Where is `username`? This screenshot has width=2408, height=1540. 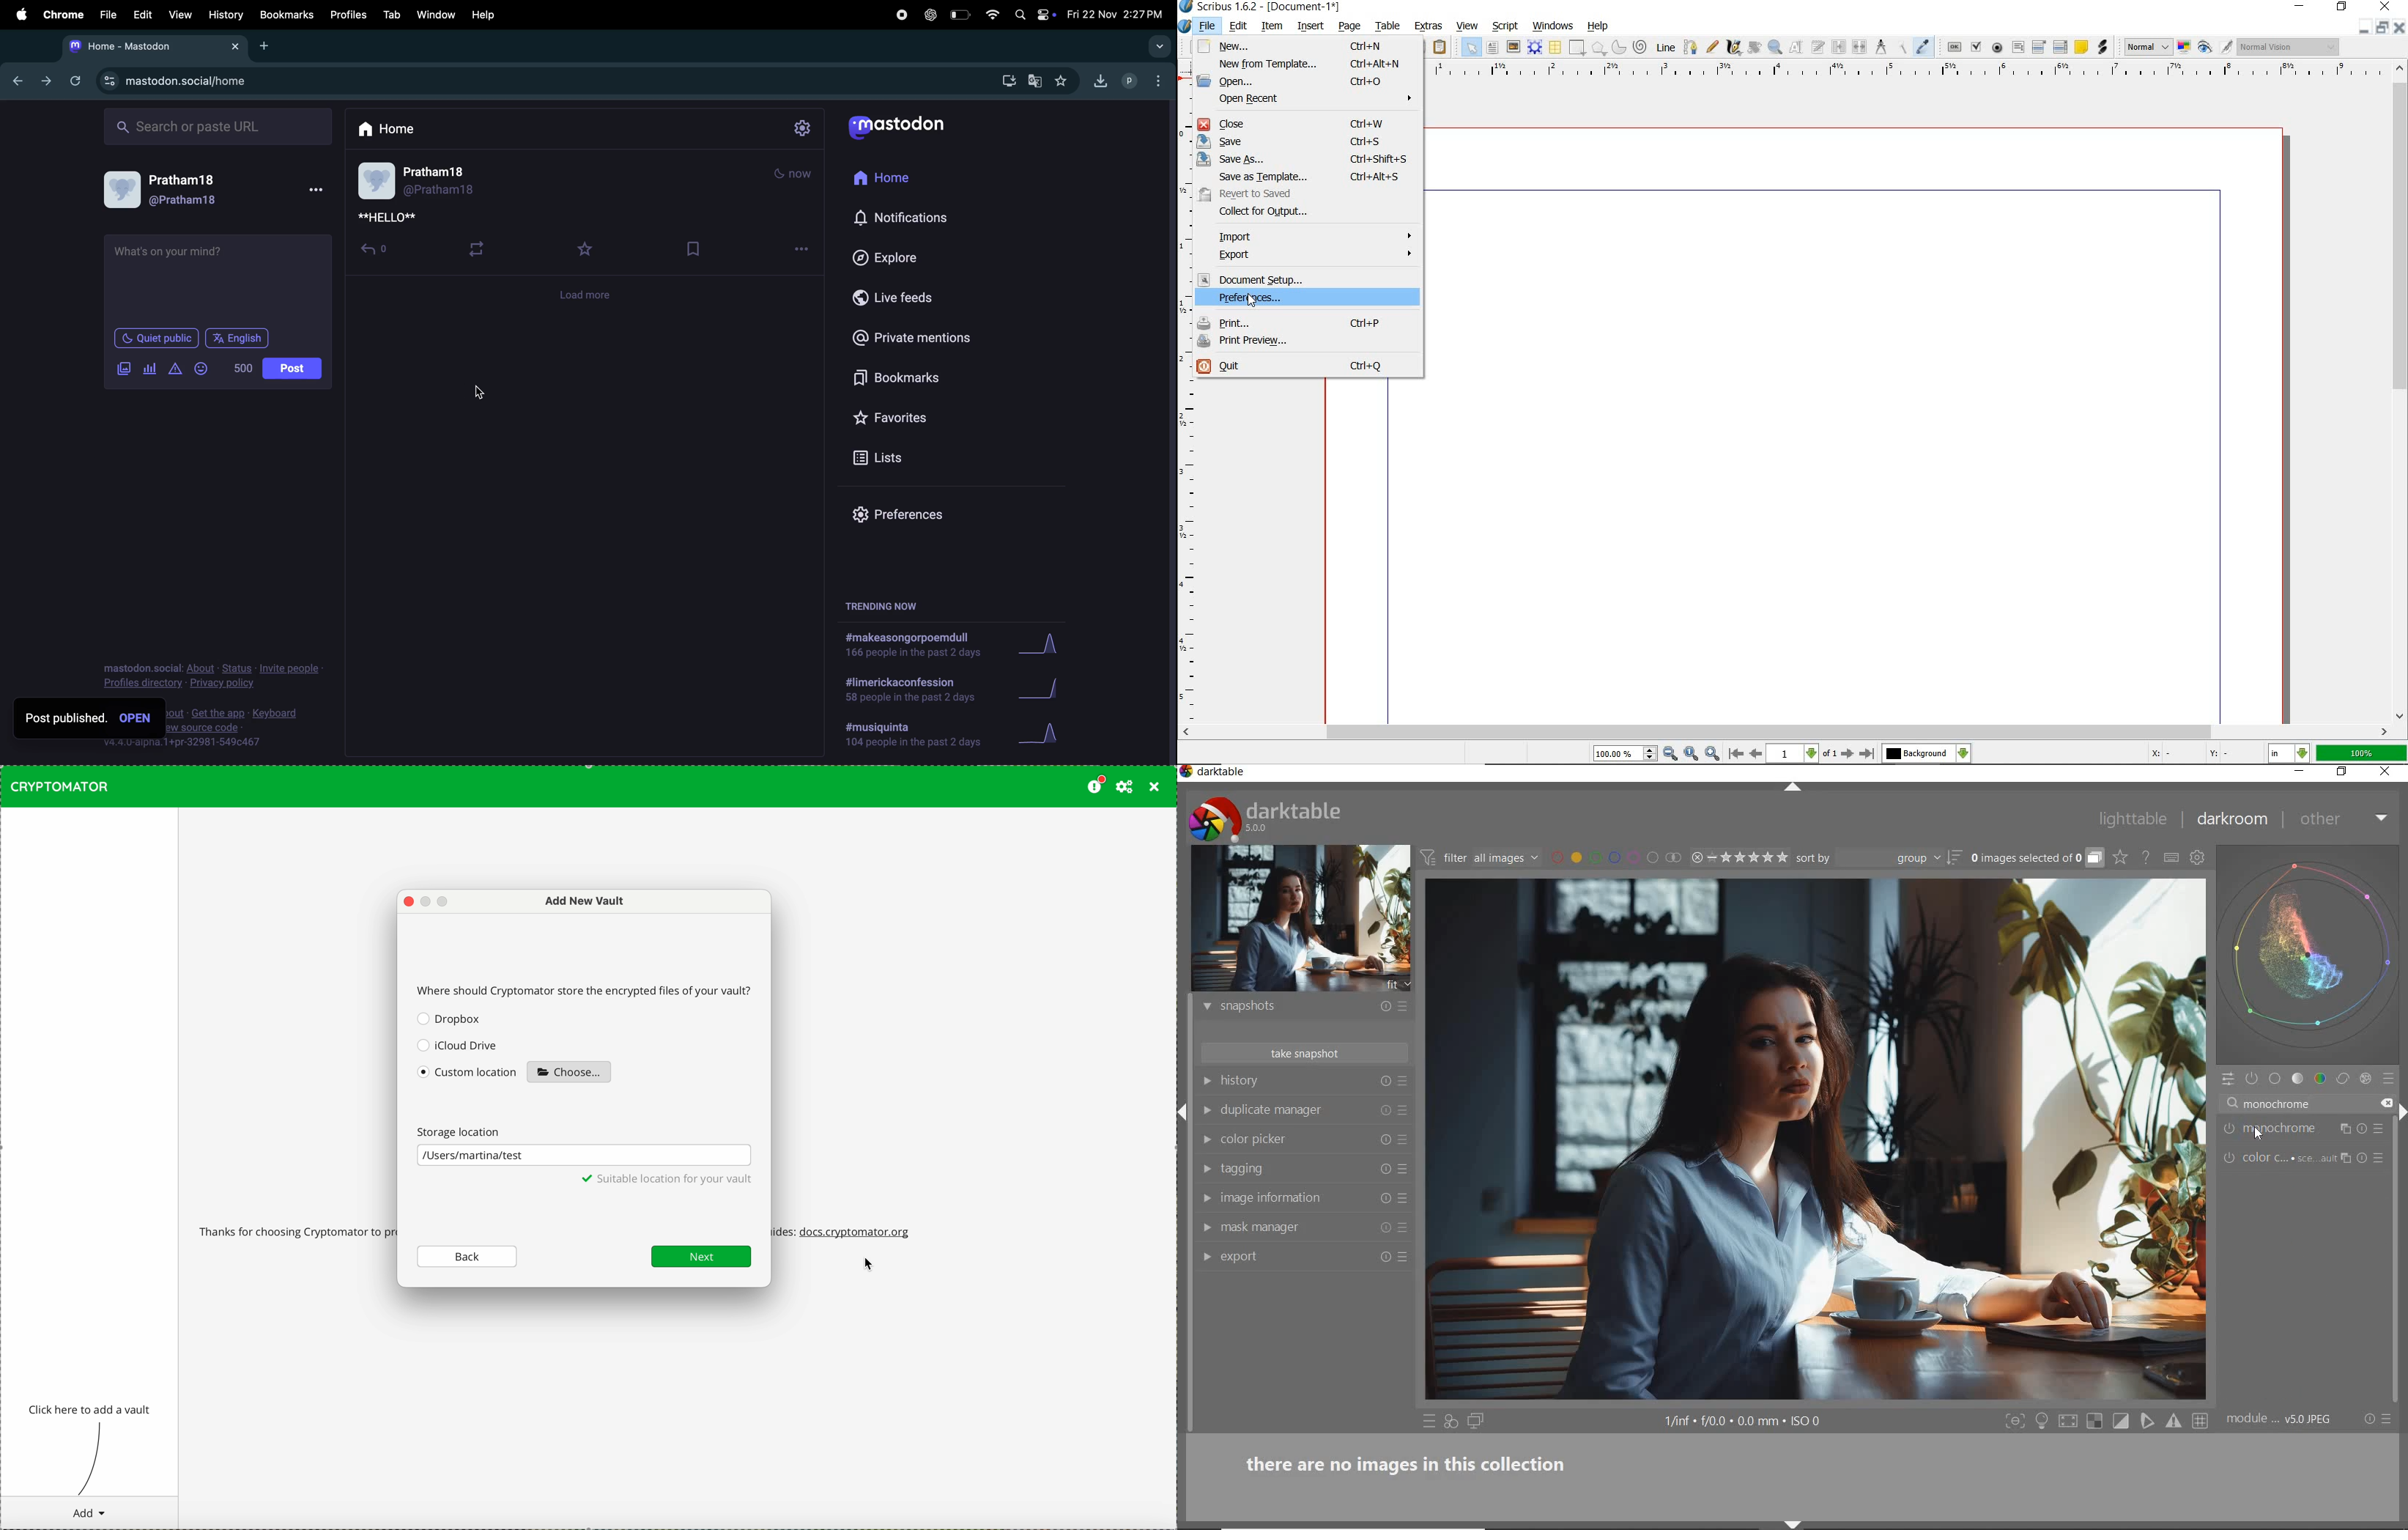 username is located at coordinates (185, 190).